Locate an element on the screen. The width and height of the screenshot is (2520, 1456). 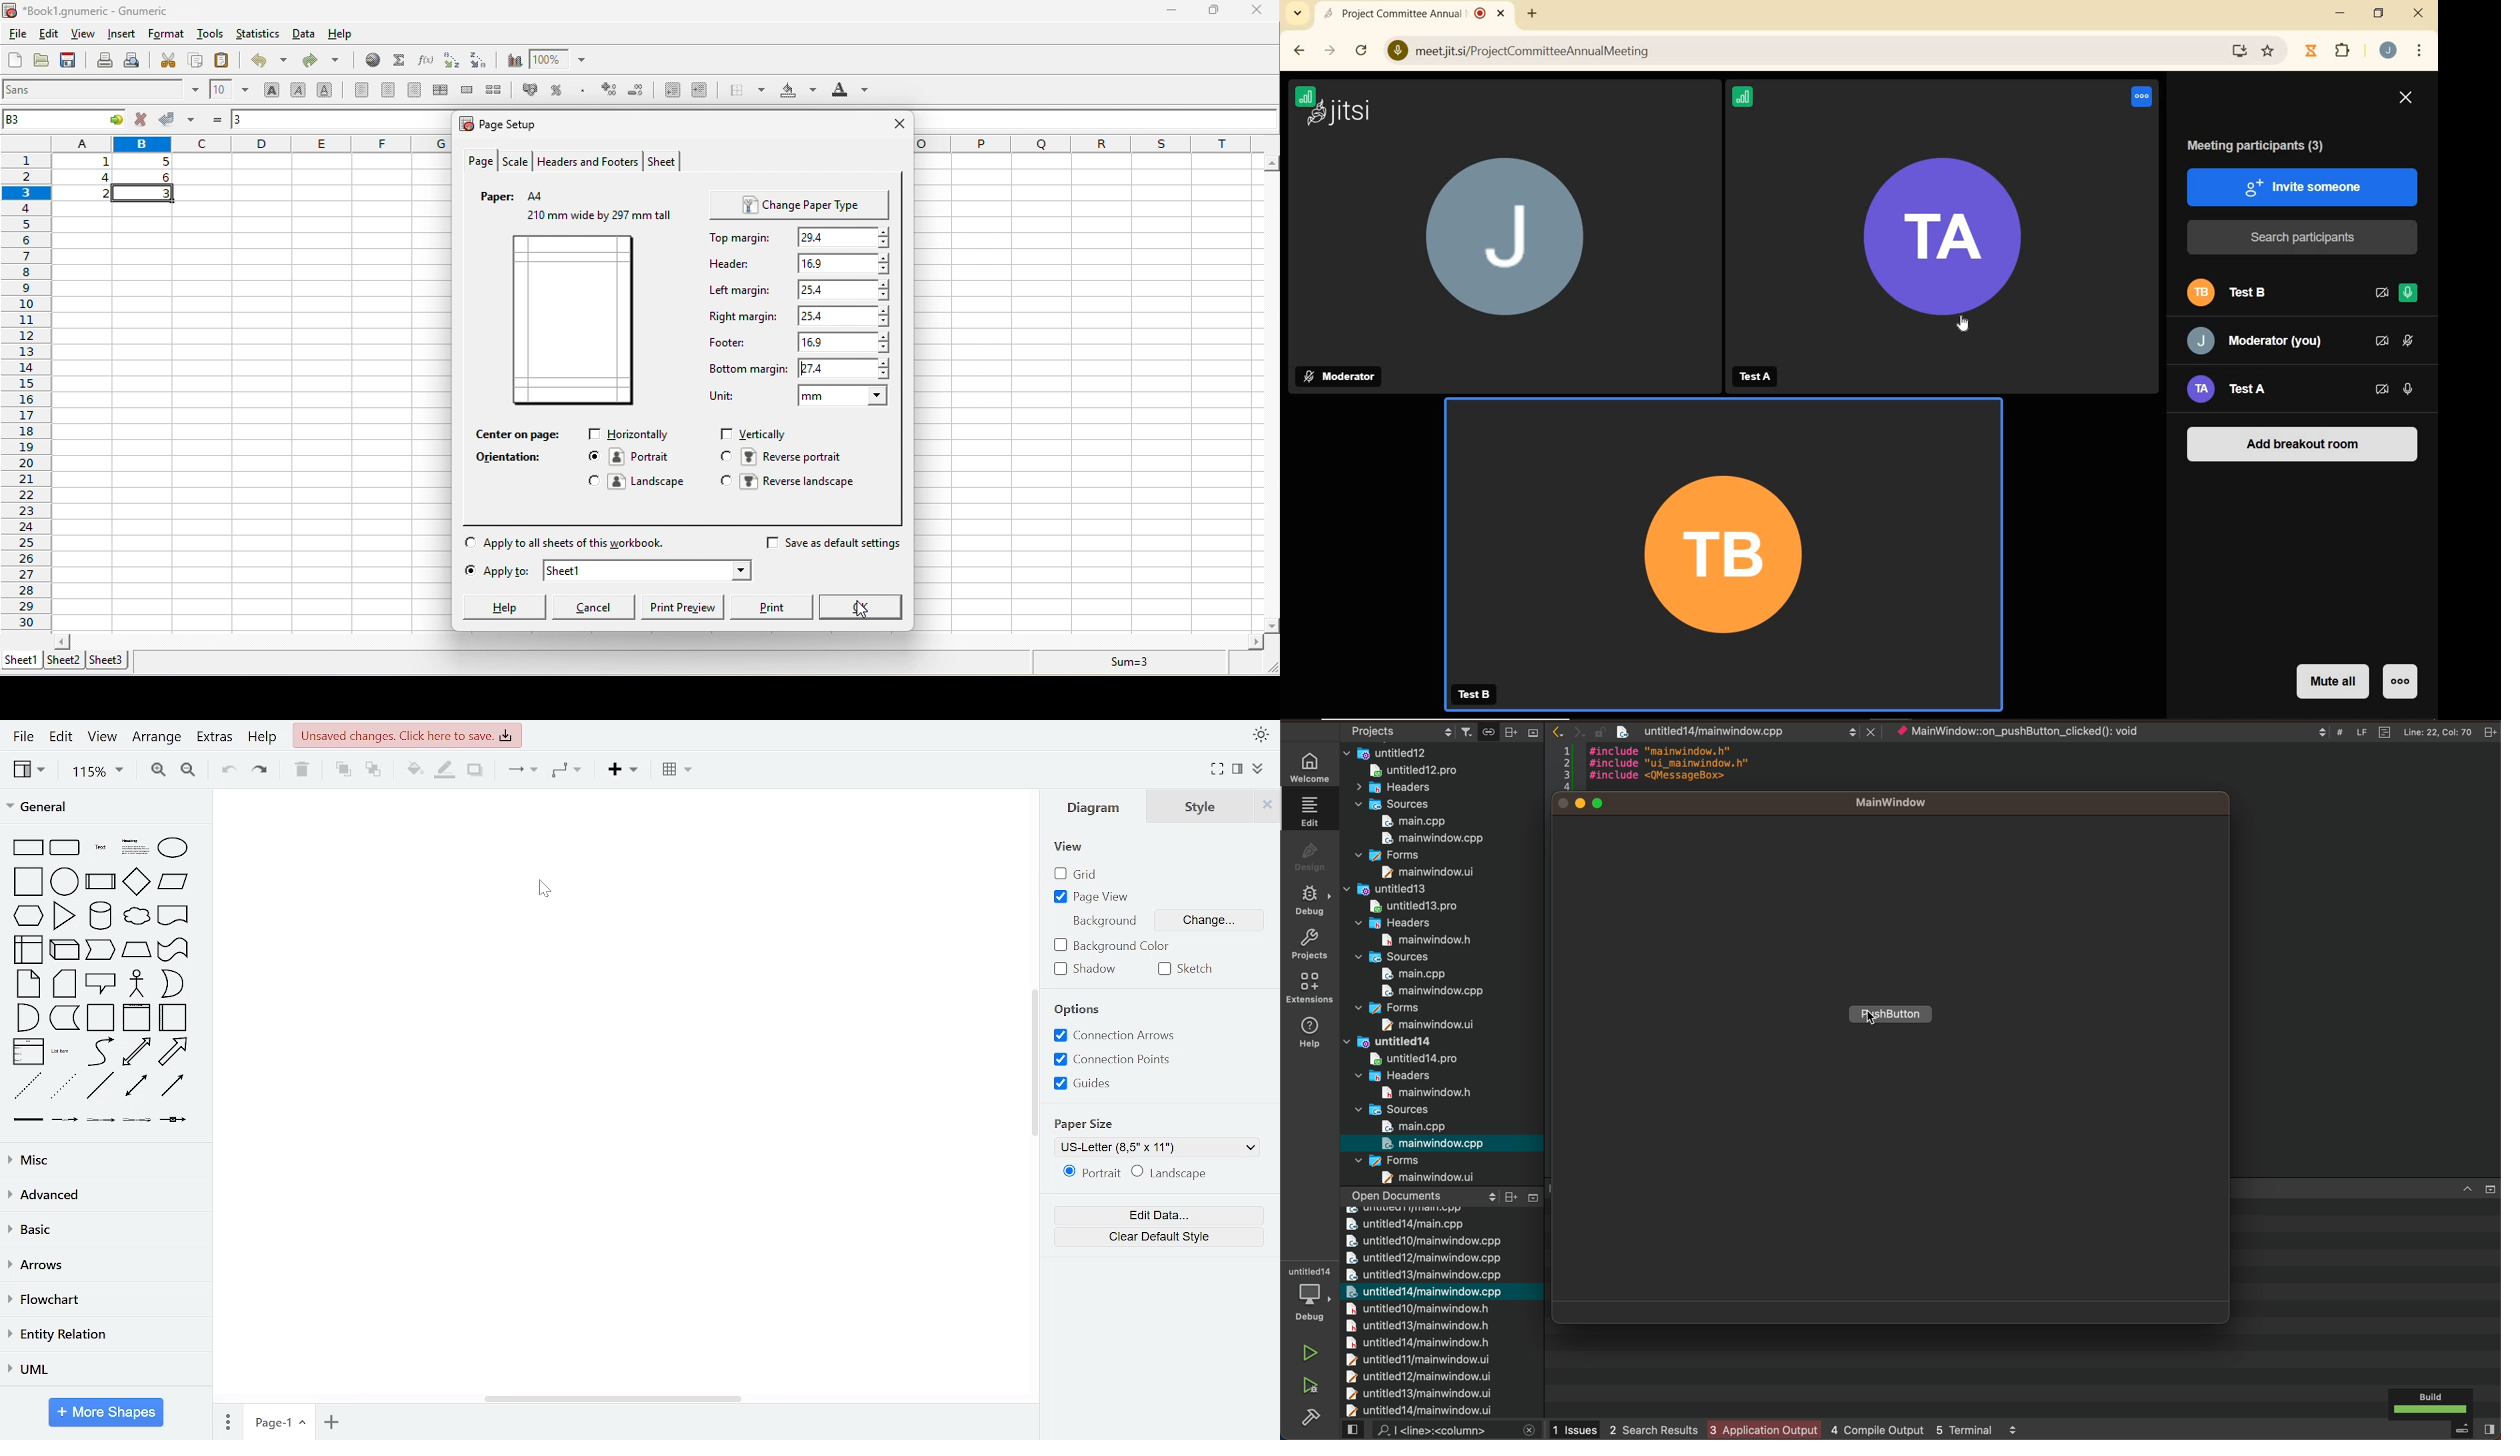
square is located at coordinates (28, 881).